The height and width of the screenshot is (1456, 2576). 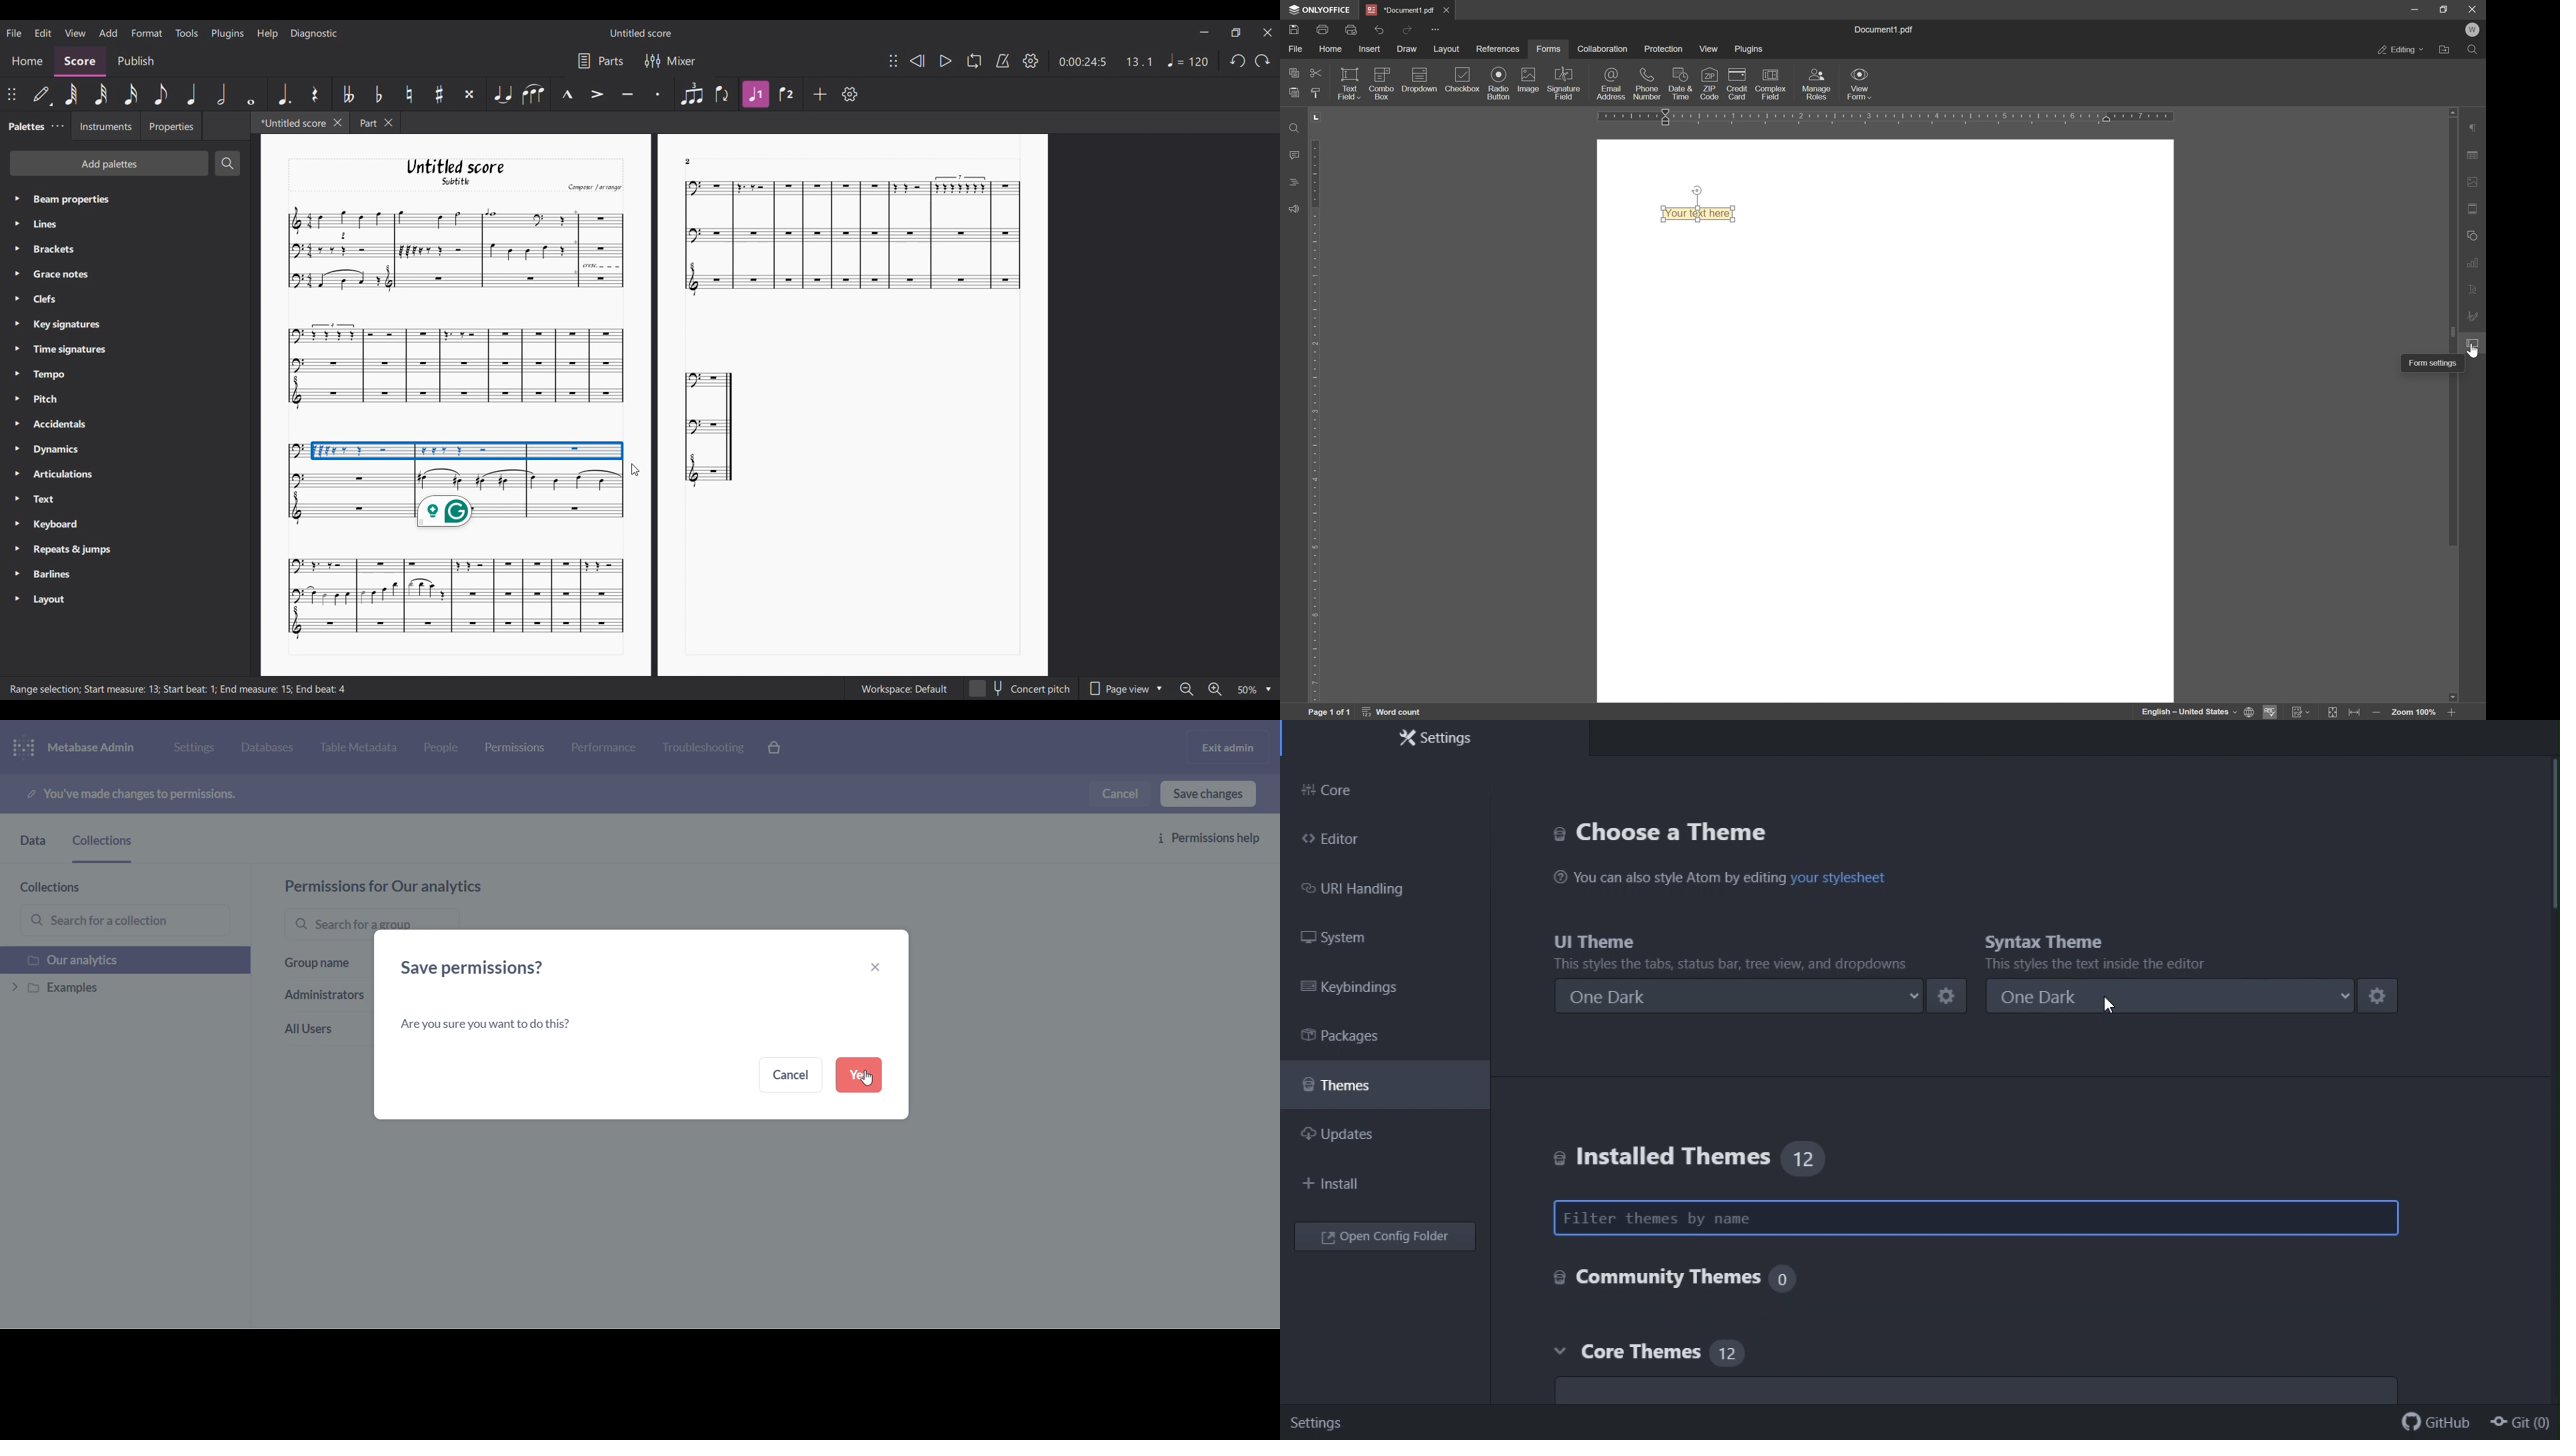 I want to click on redo, so click(x=1409, y=30).